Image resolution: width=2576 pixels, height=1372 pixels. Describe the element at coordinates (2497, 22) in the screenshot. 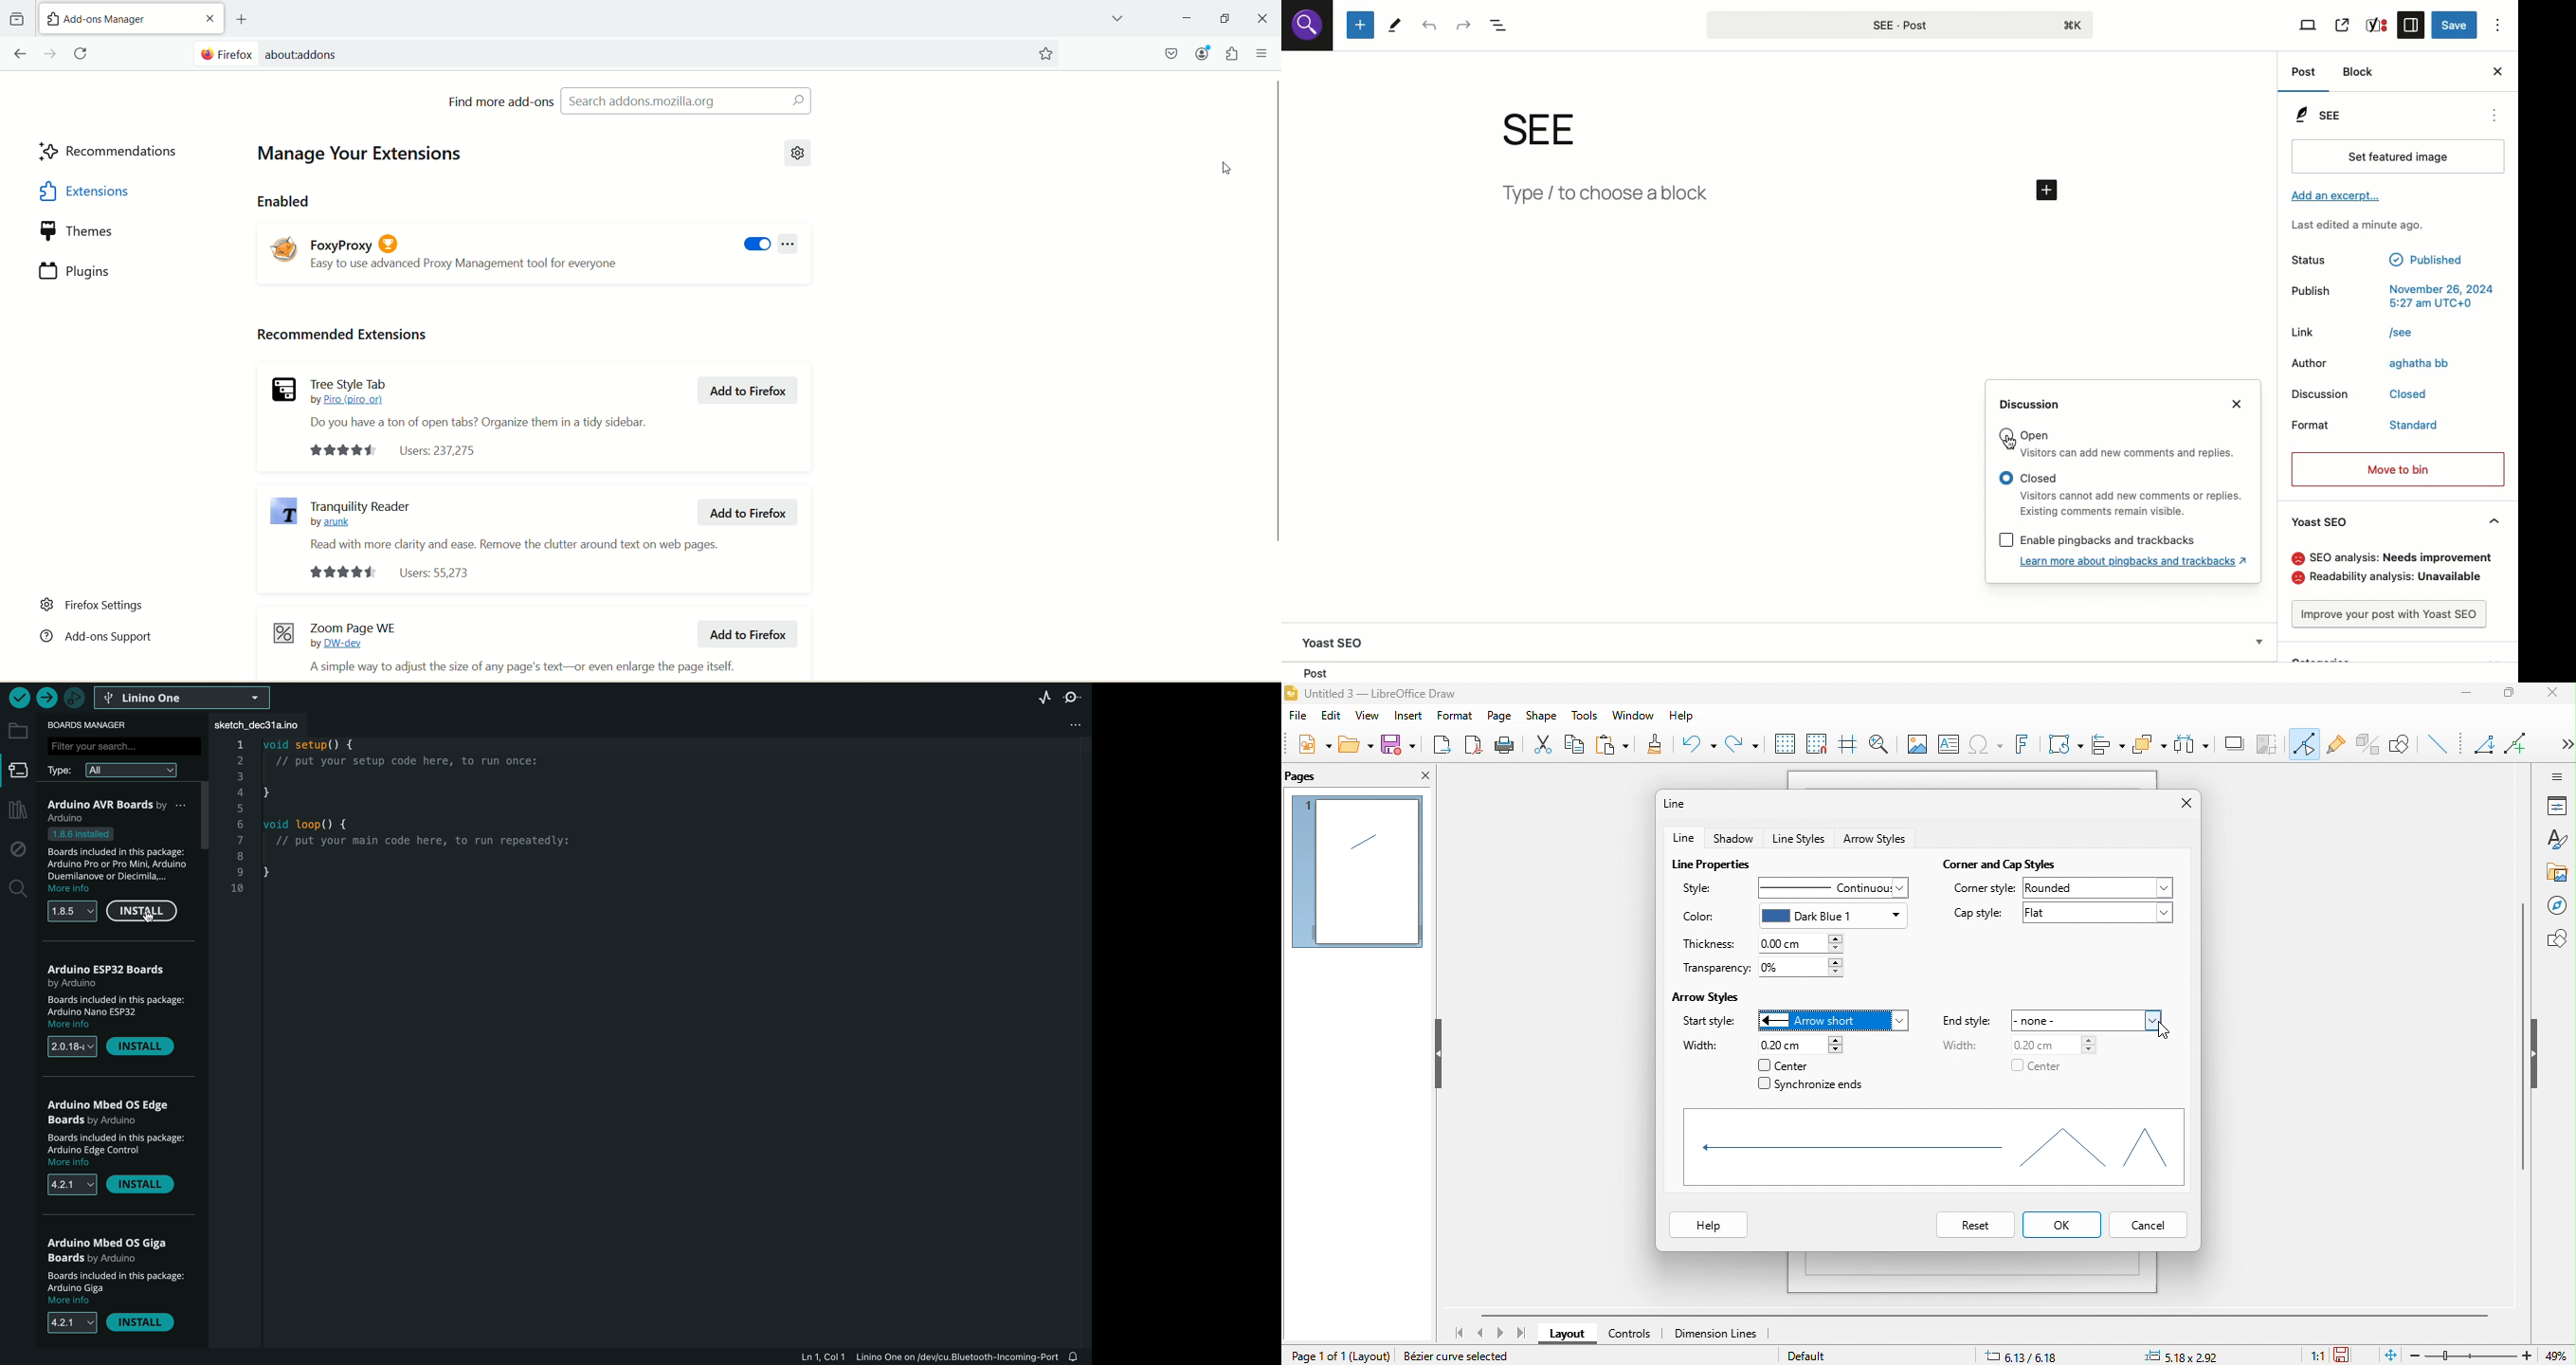

I see `Options` at that location.